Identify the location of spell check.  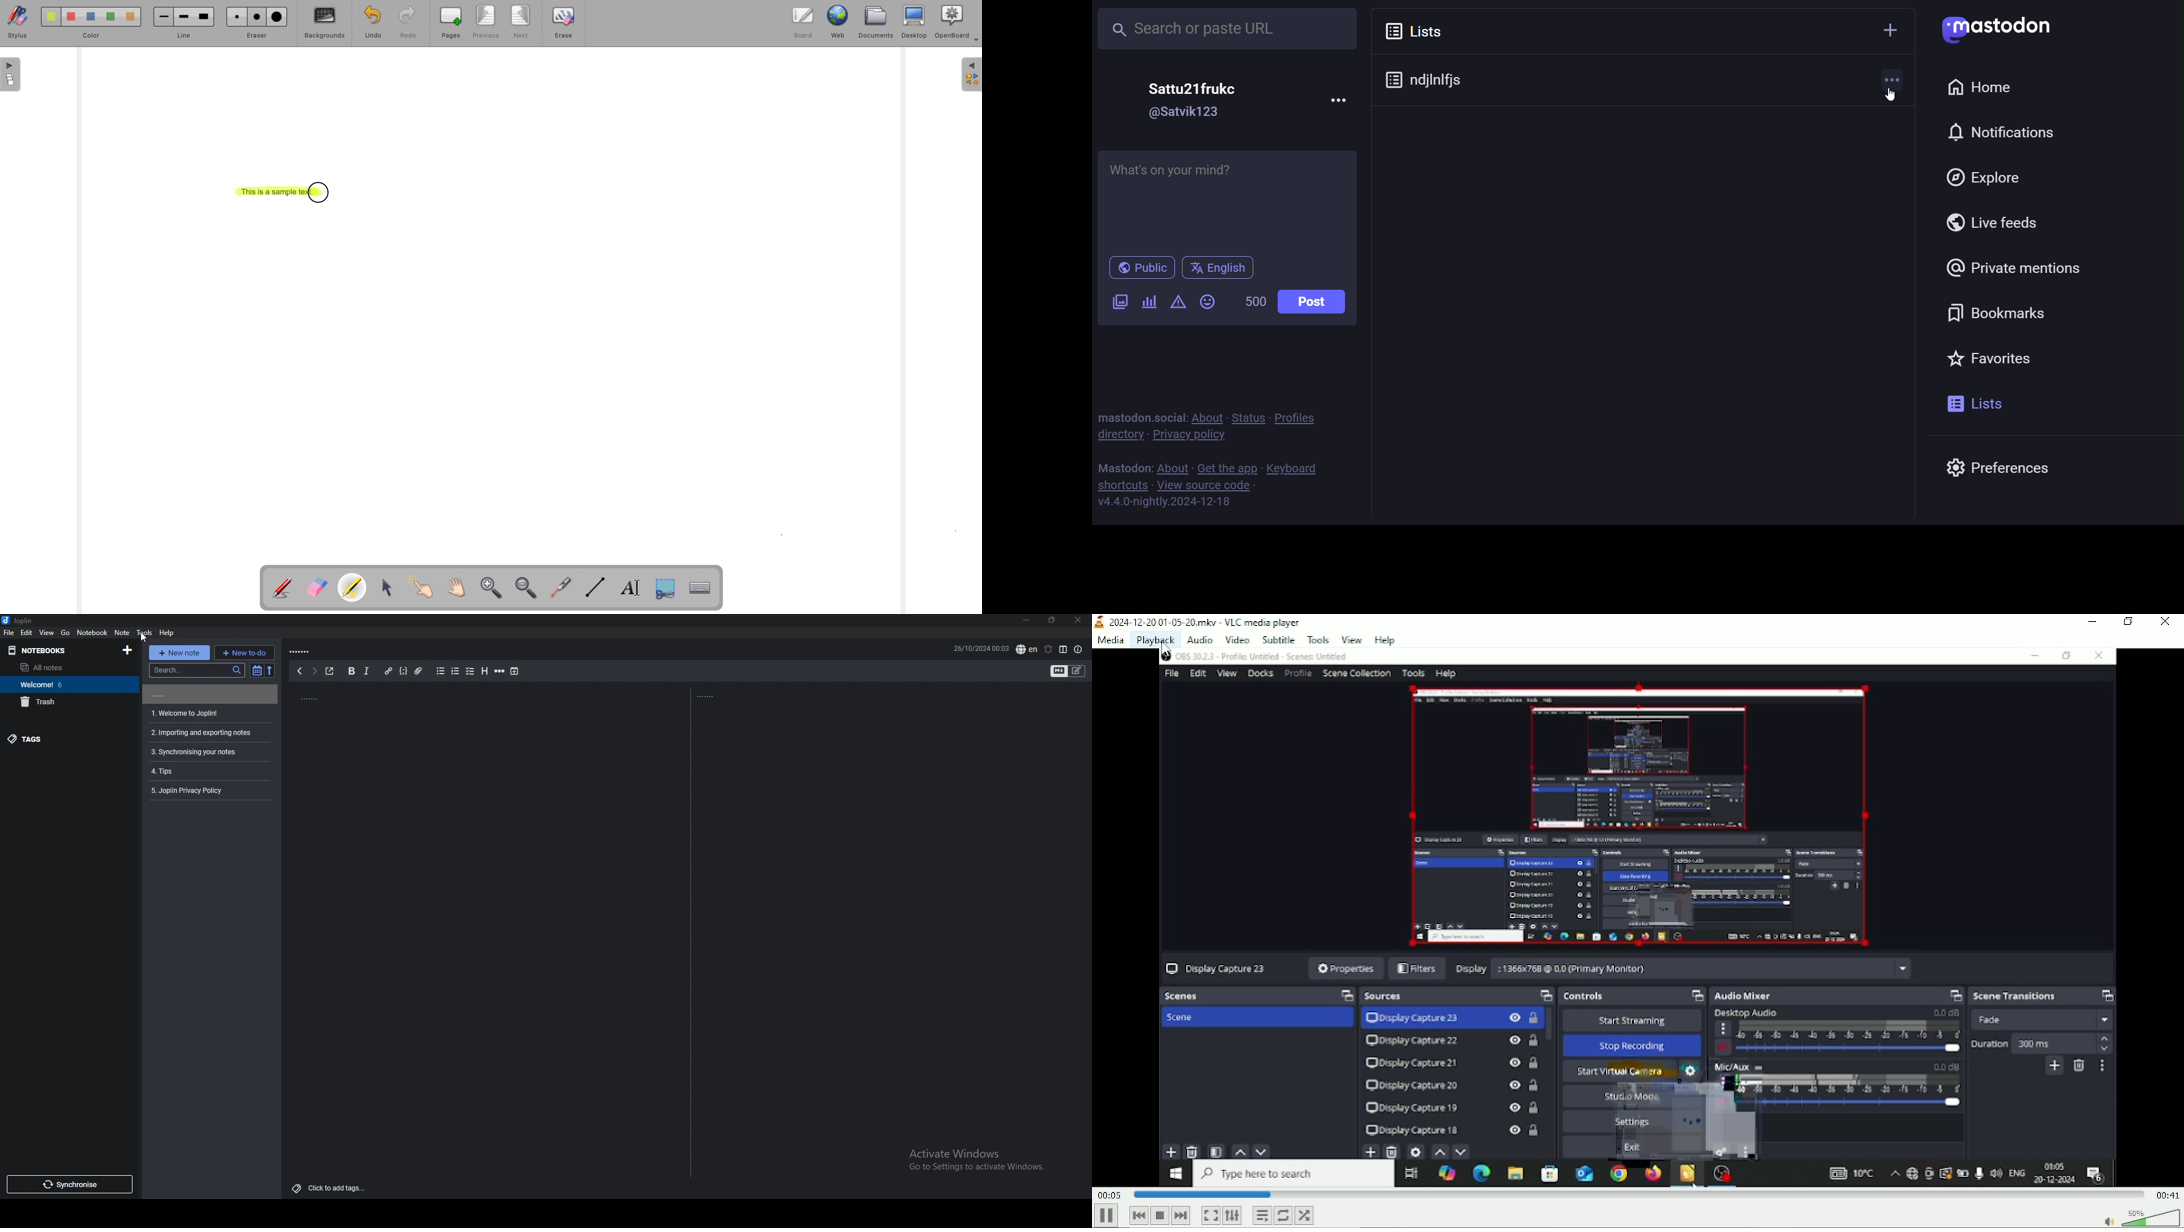
(1027, 649).